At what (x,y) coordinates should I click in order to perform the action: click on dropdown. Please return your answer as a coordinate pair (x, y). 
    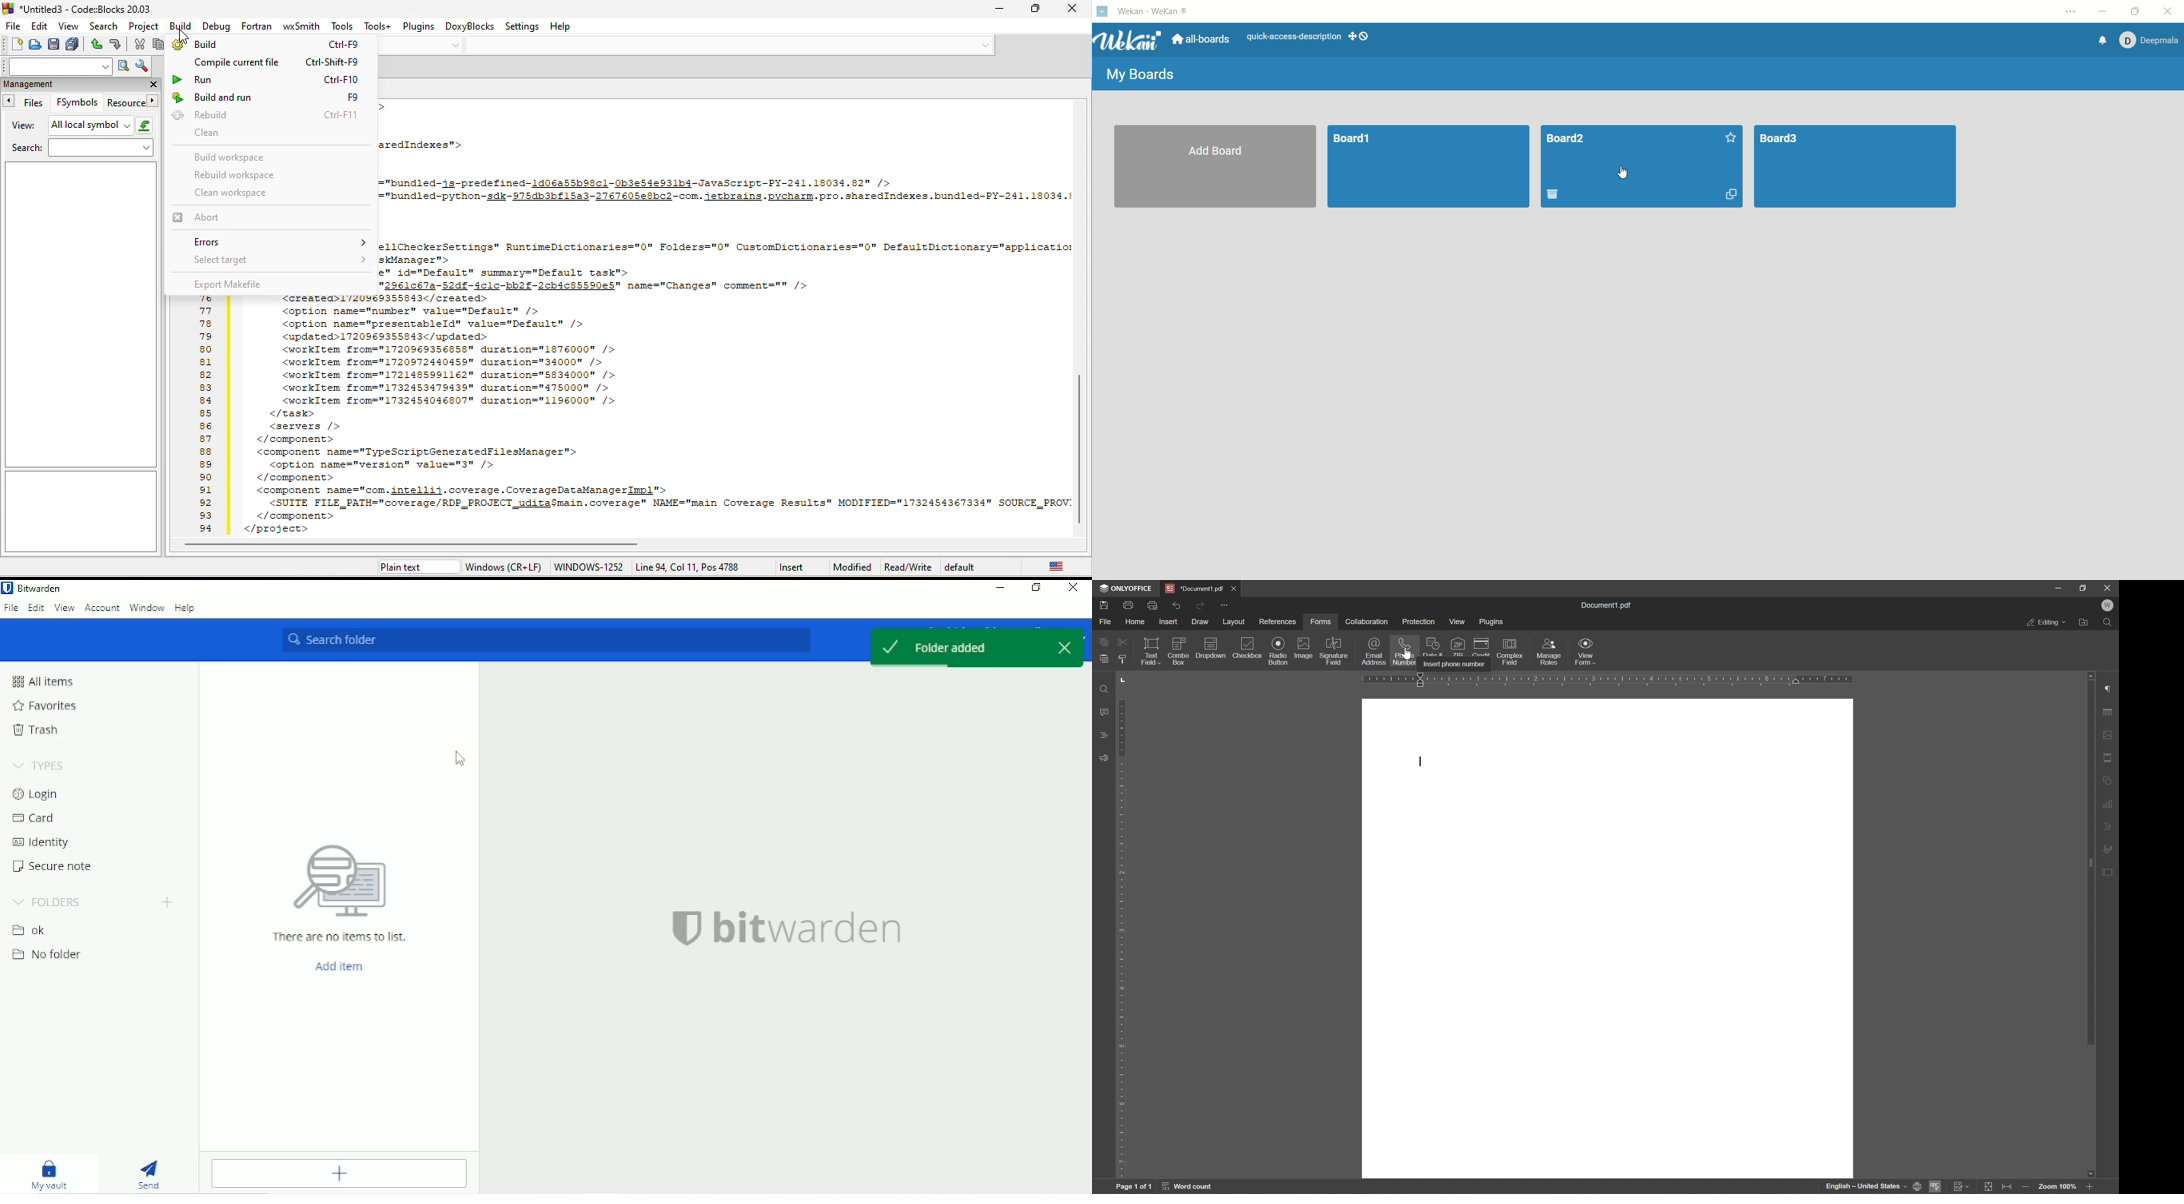
    Looking at the image, I should click on (982, 45).